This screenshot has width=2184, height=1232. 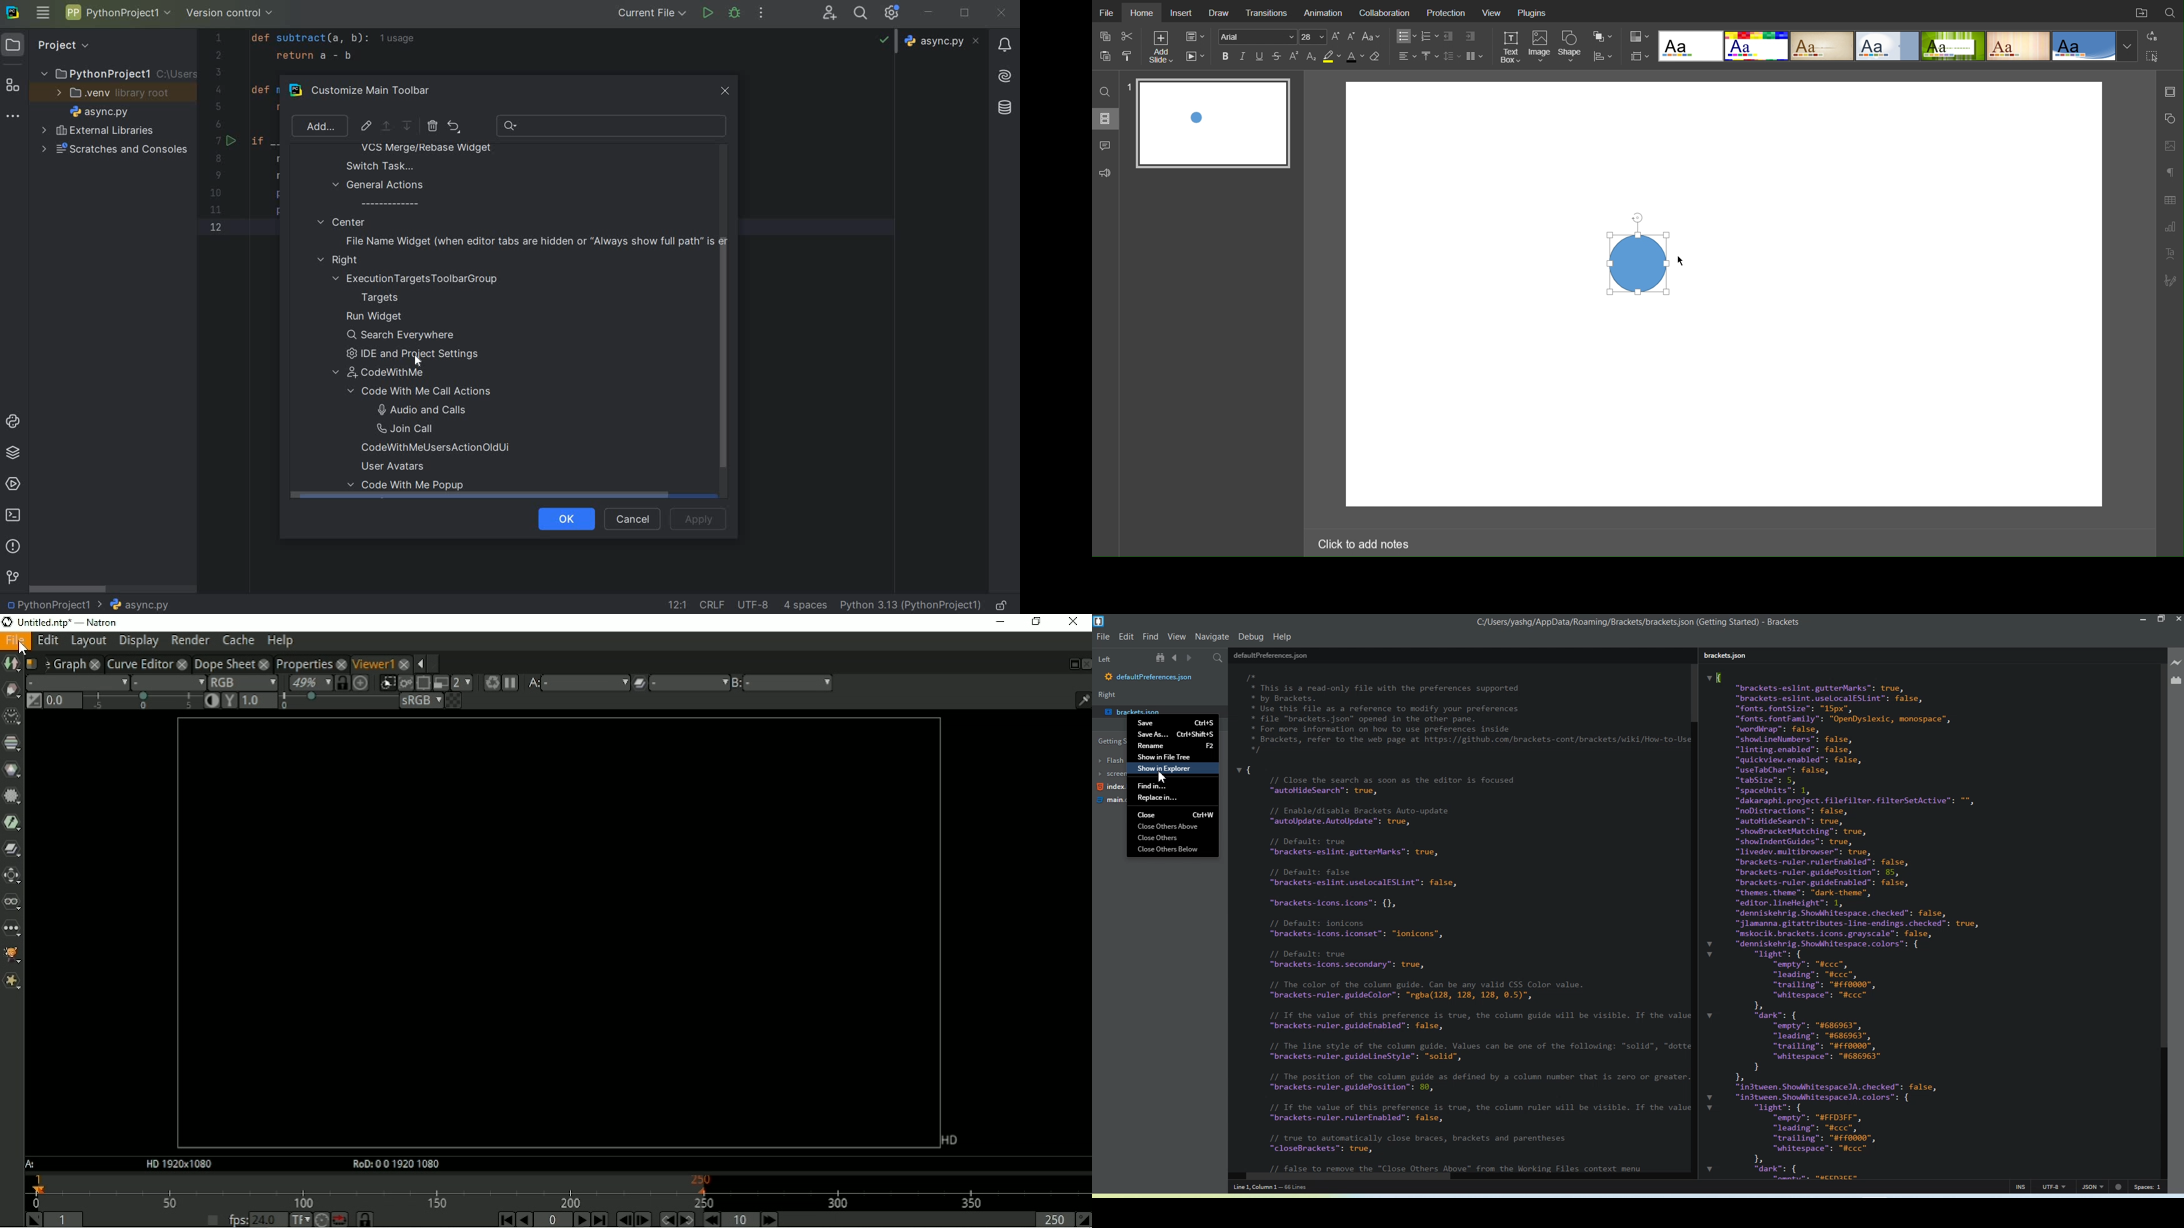 What do you see at coordinates (1106, 146) in the screenshot?
I see `Comments` at bounding box center [1106, 146].